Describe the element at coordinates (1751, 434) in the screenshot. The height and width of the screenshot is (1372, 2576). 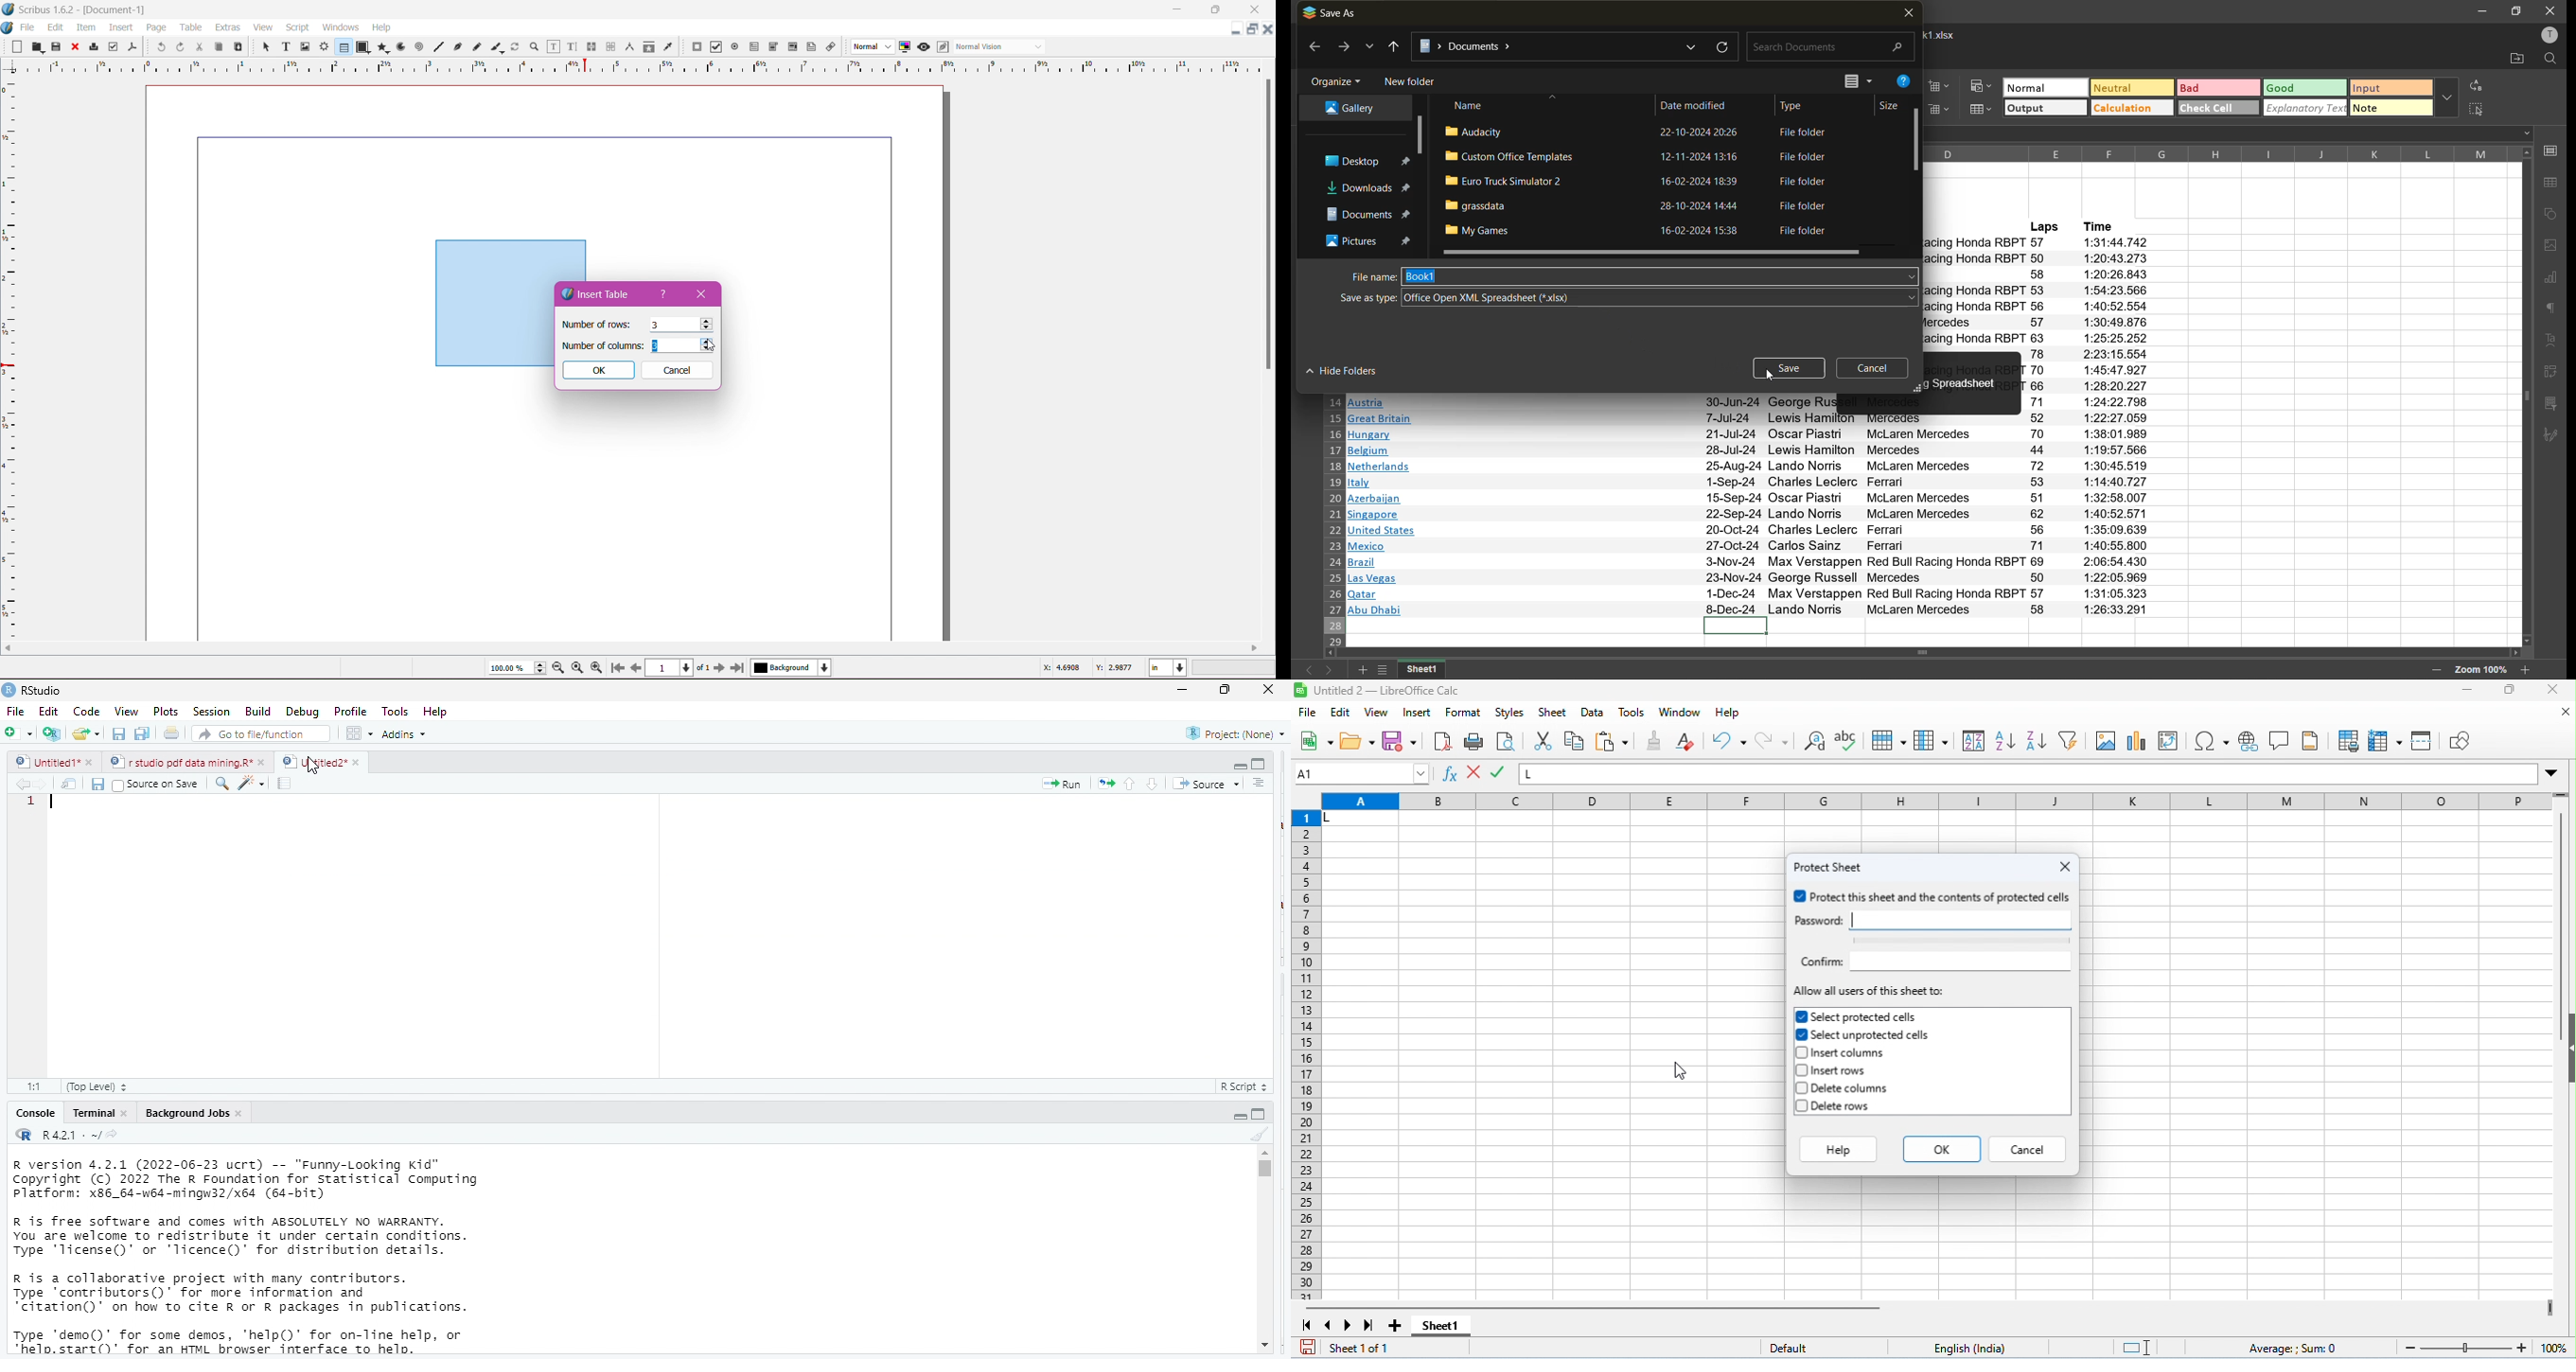
I see `Hungary 21-Jul-24 Oscar Fiastn McLaren Mercedes 70 1:38:01.989` at that location.